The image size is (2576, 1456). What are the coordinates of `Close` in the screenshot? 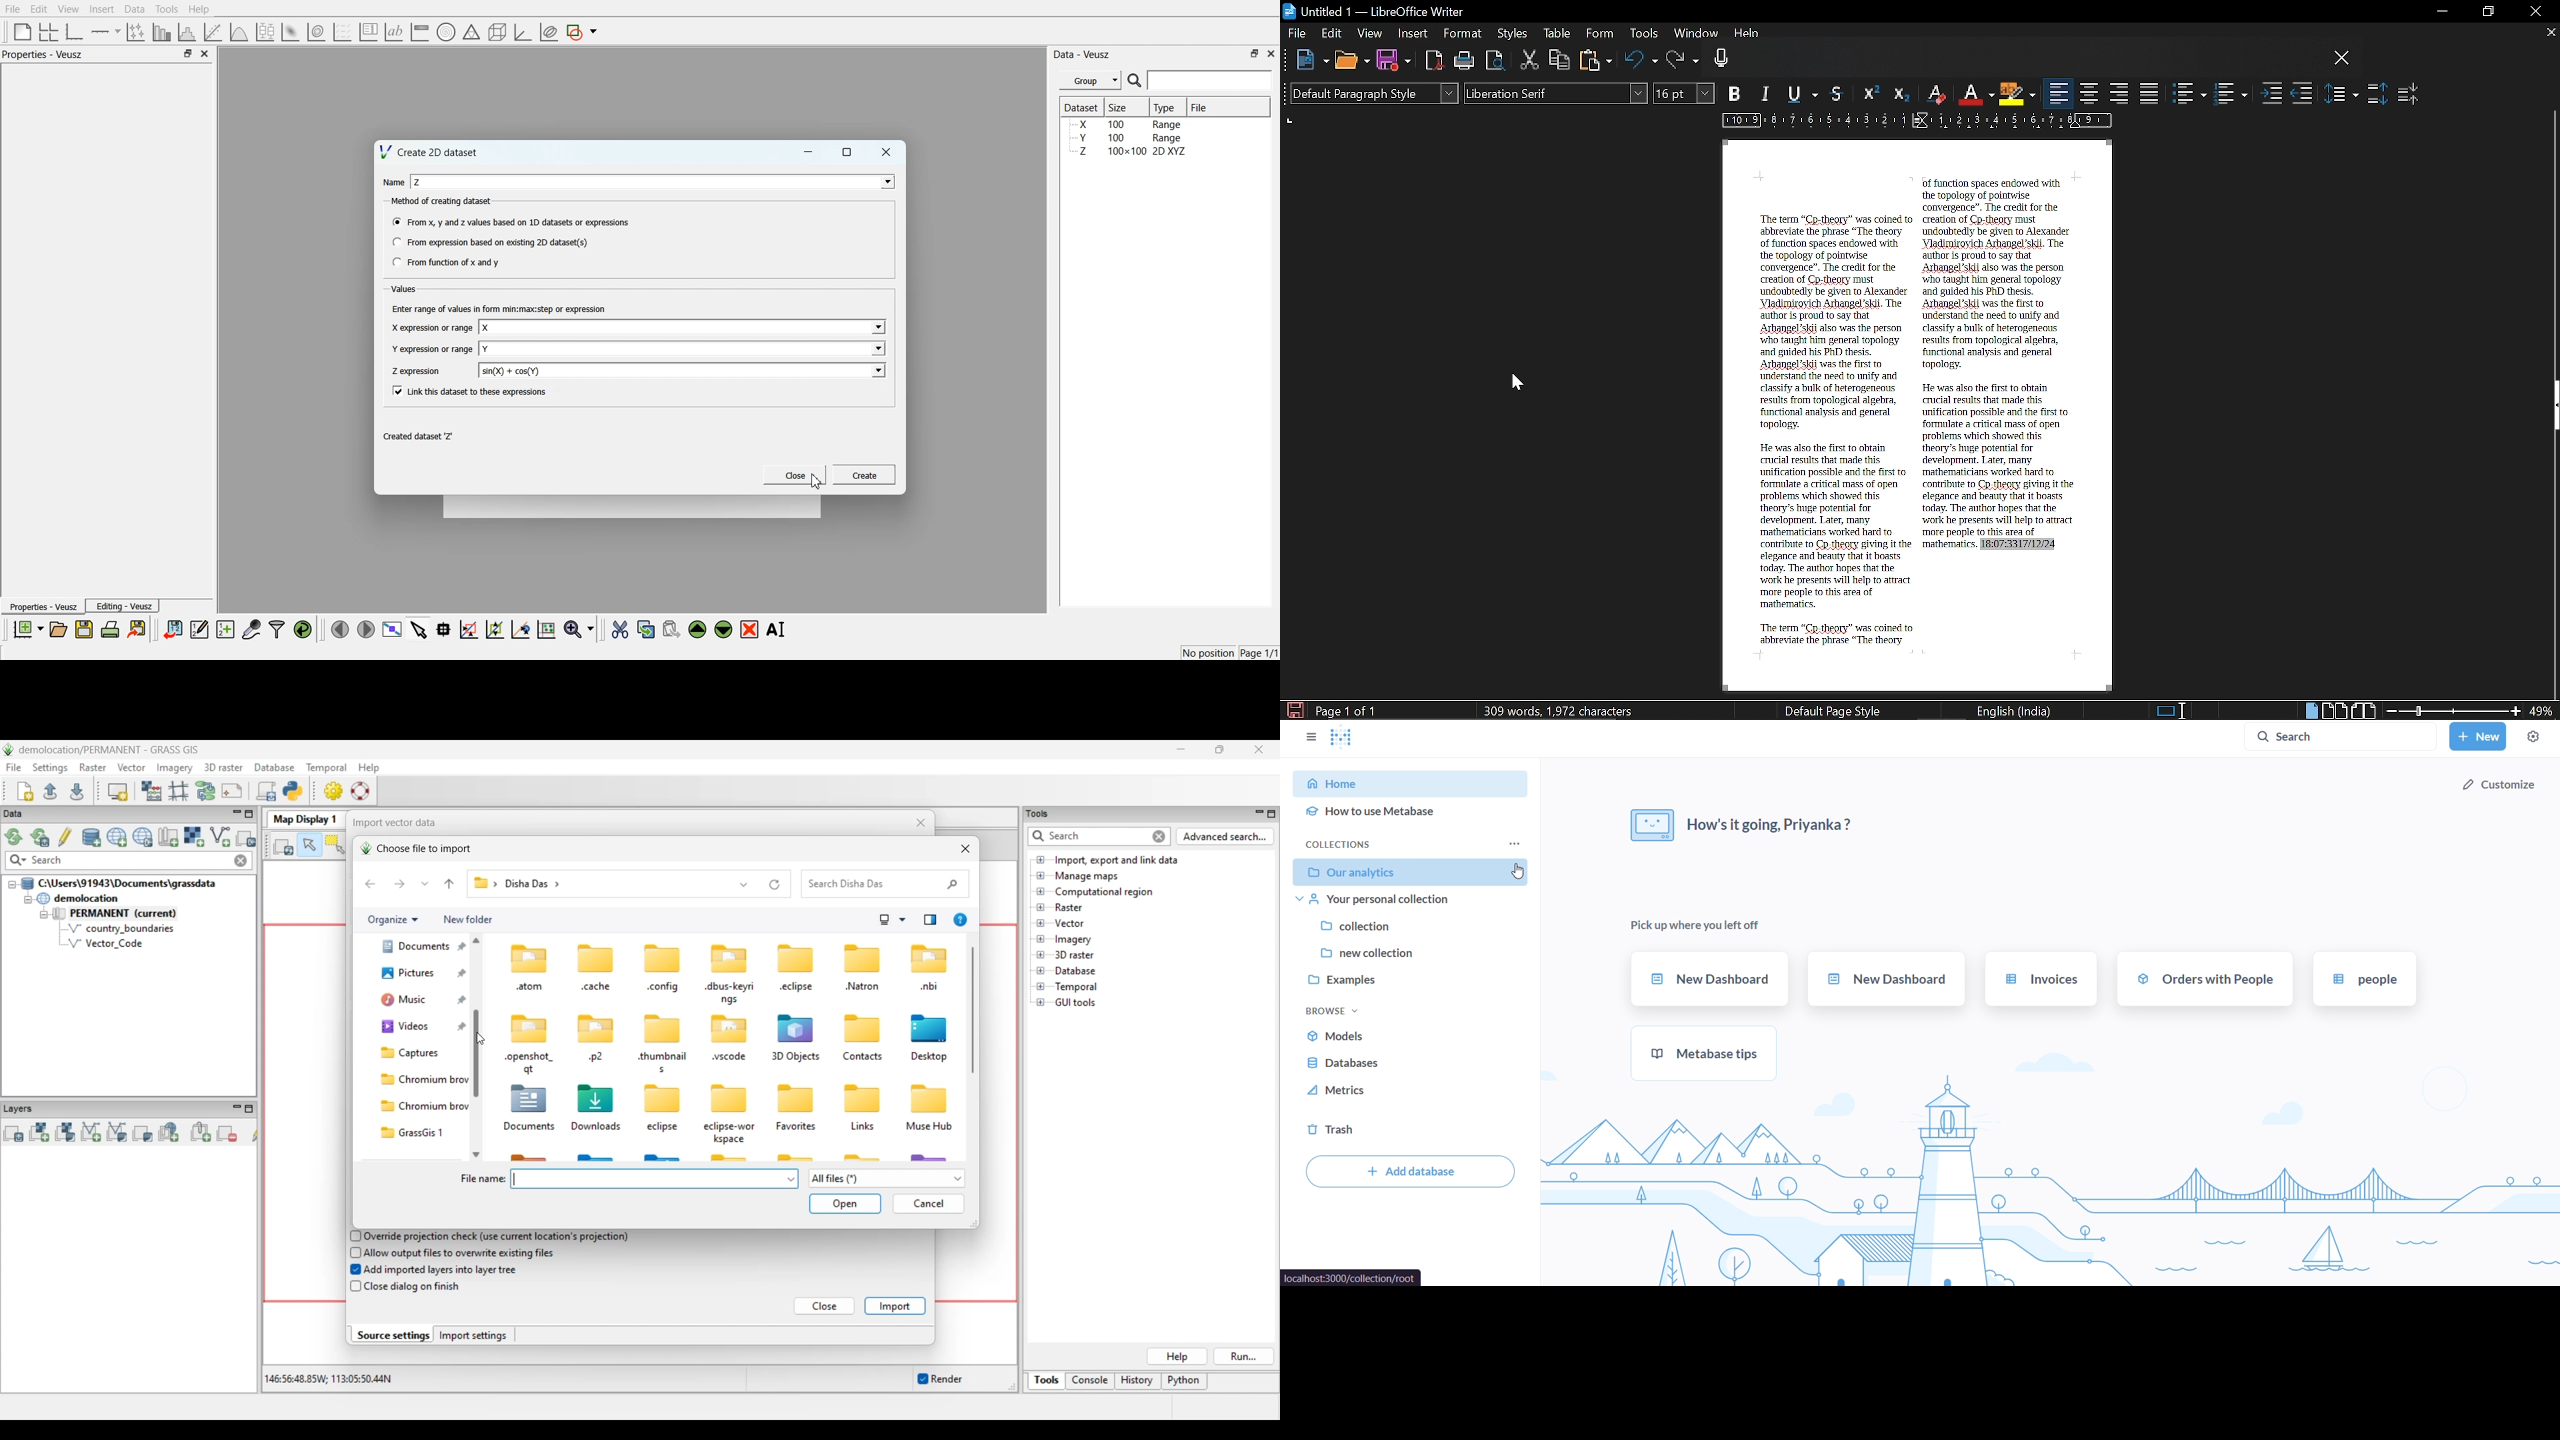 It's located at (205, 53).